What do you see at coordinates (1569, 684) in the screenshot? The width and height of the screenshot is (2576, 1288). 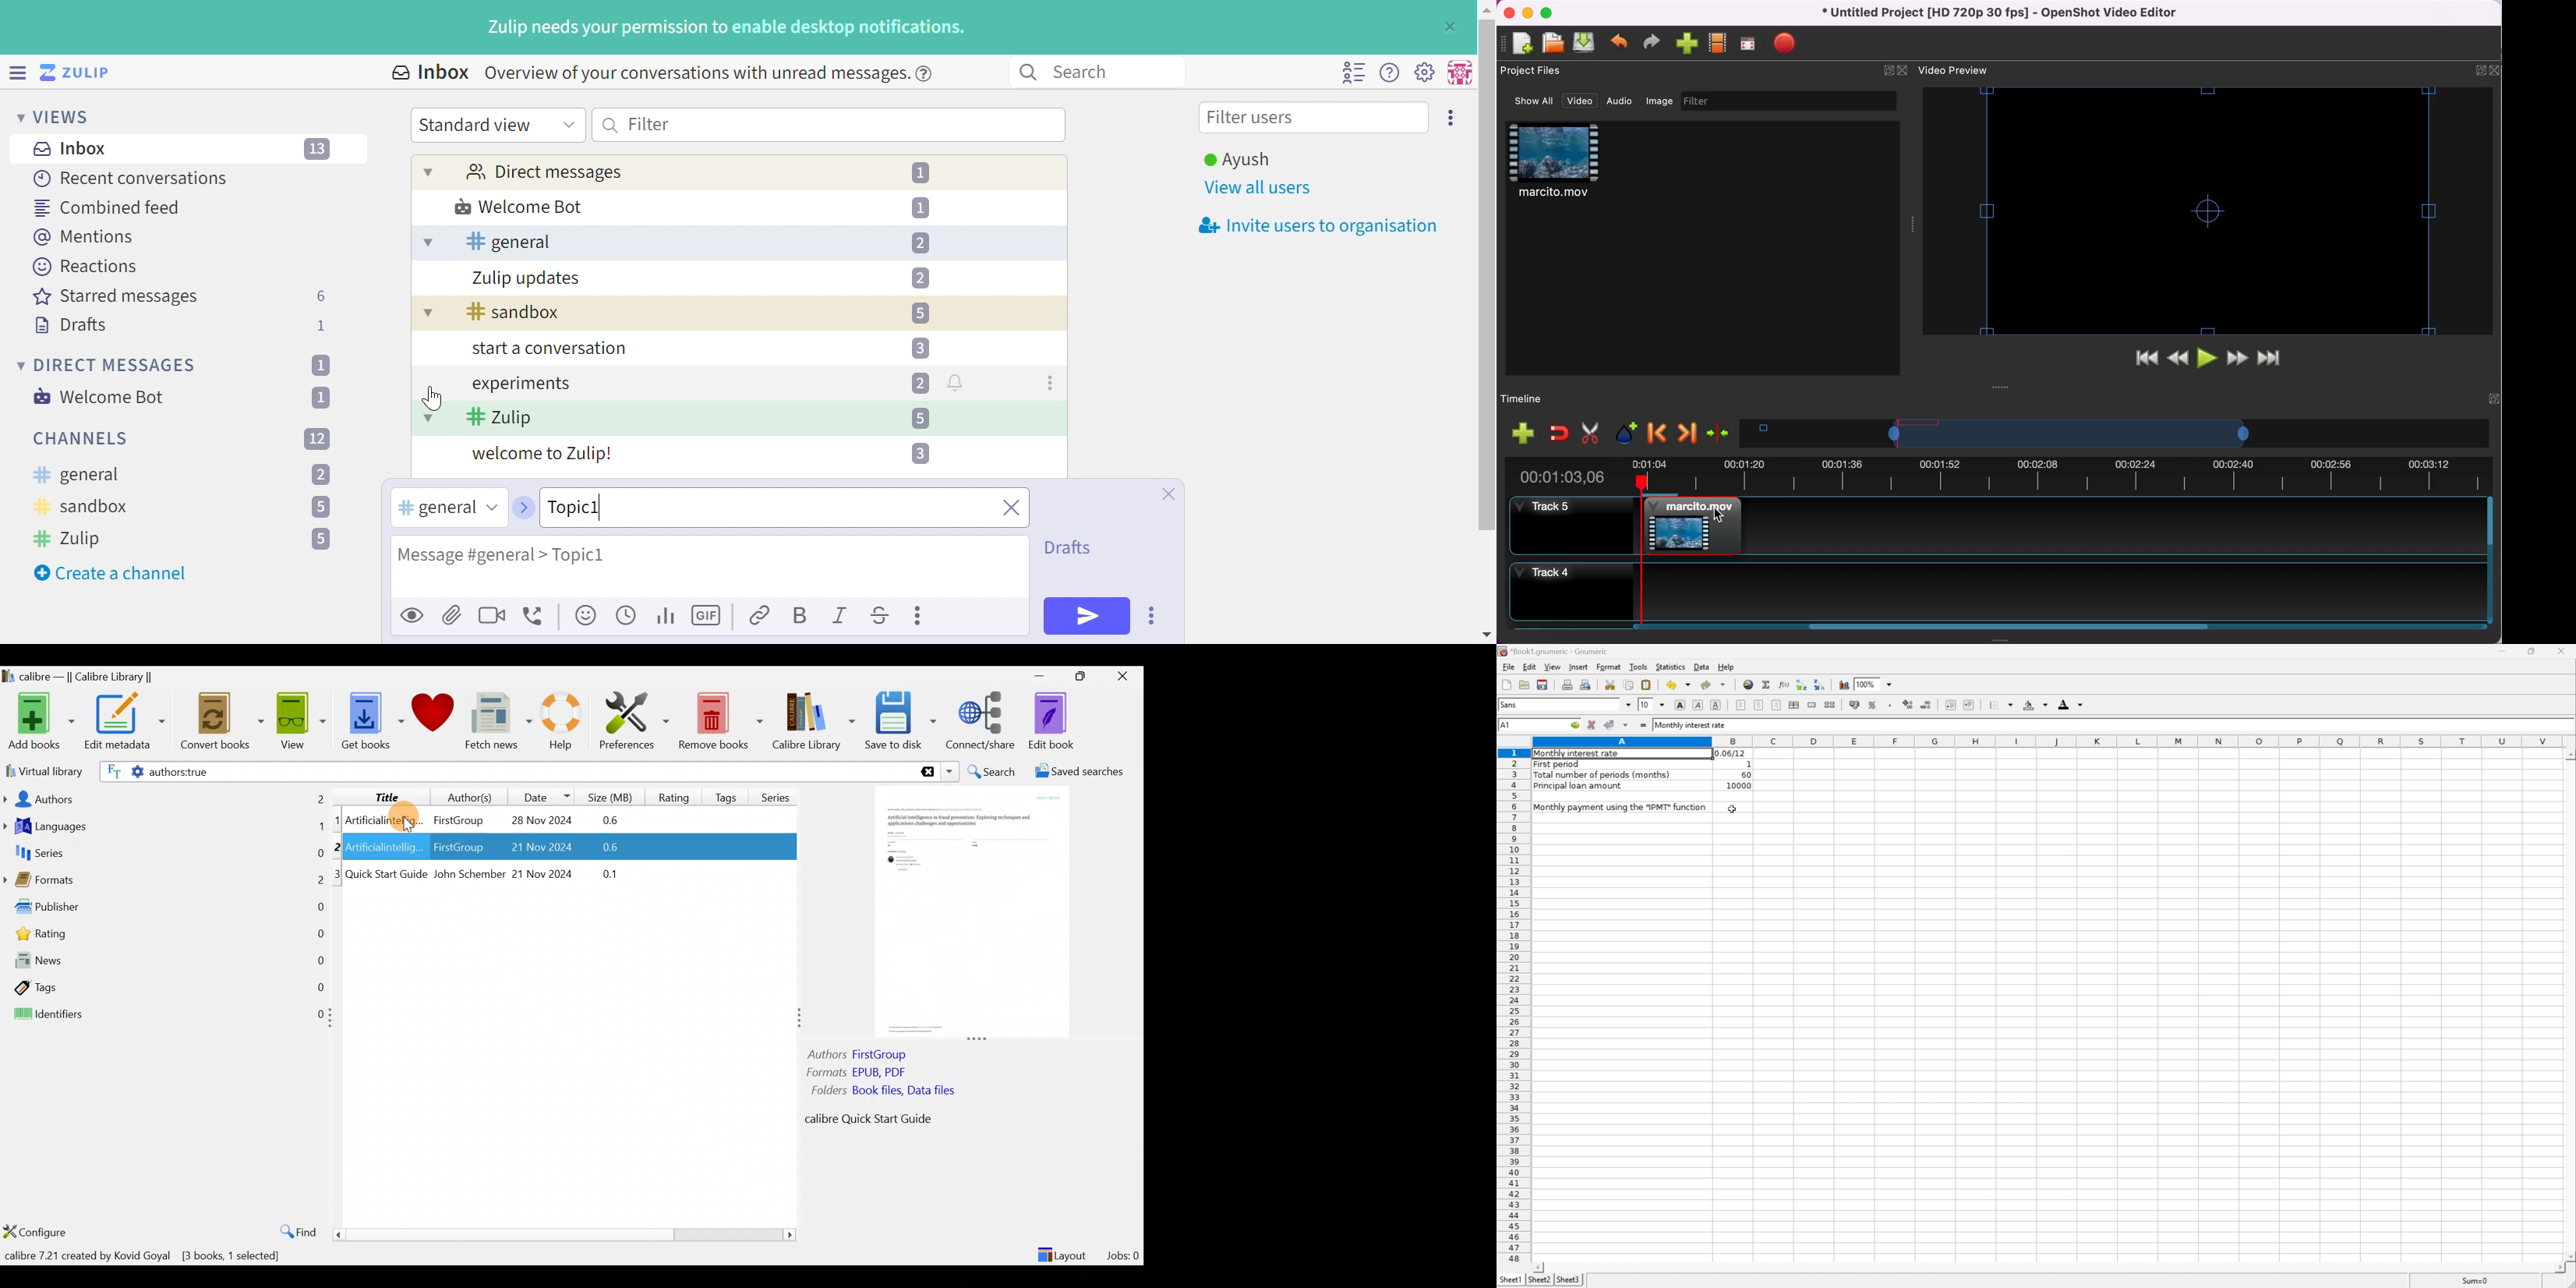 I see `Print current file` at bounding box center [1569, 684].